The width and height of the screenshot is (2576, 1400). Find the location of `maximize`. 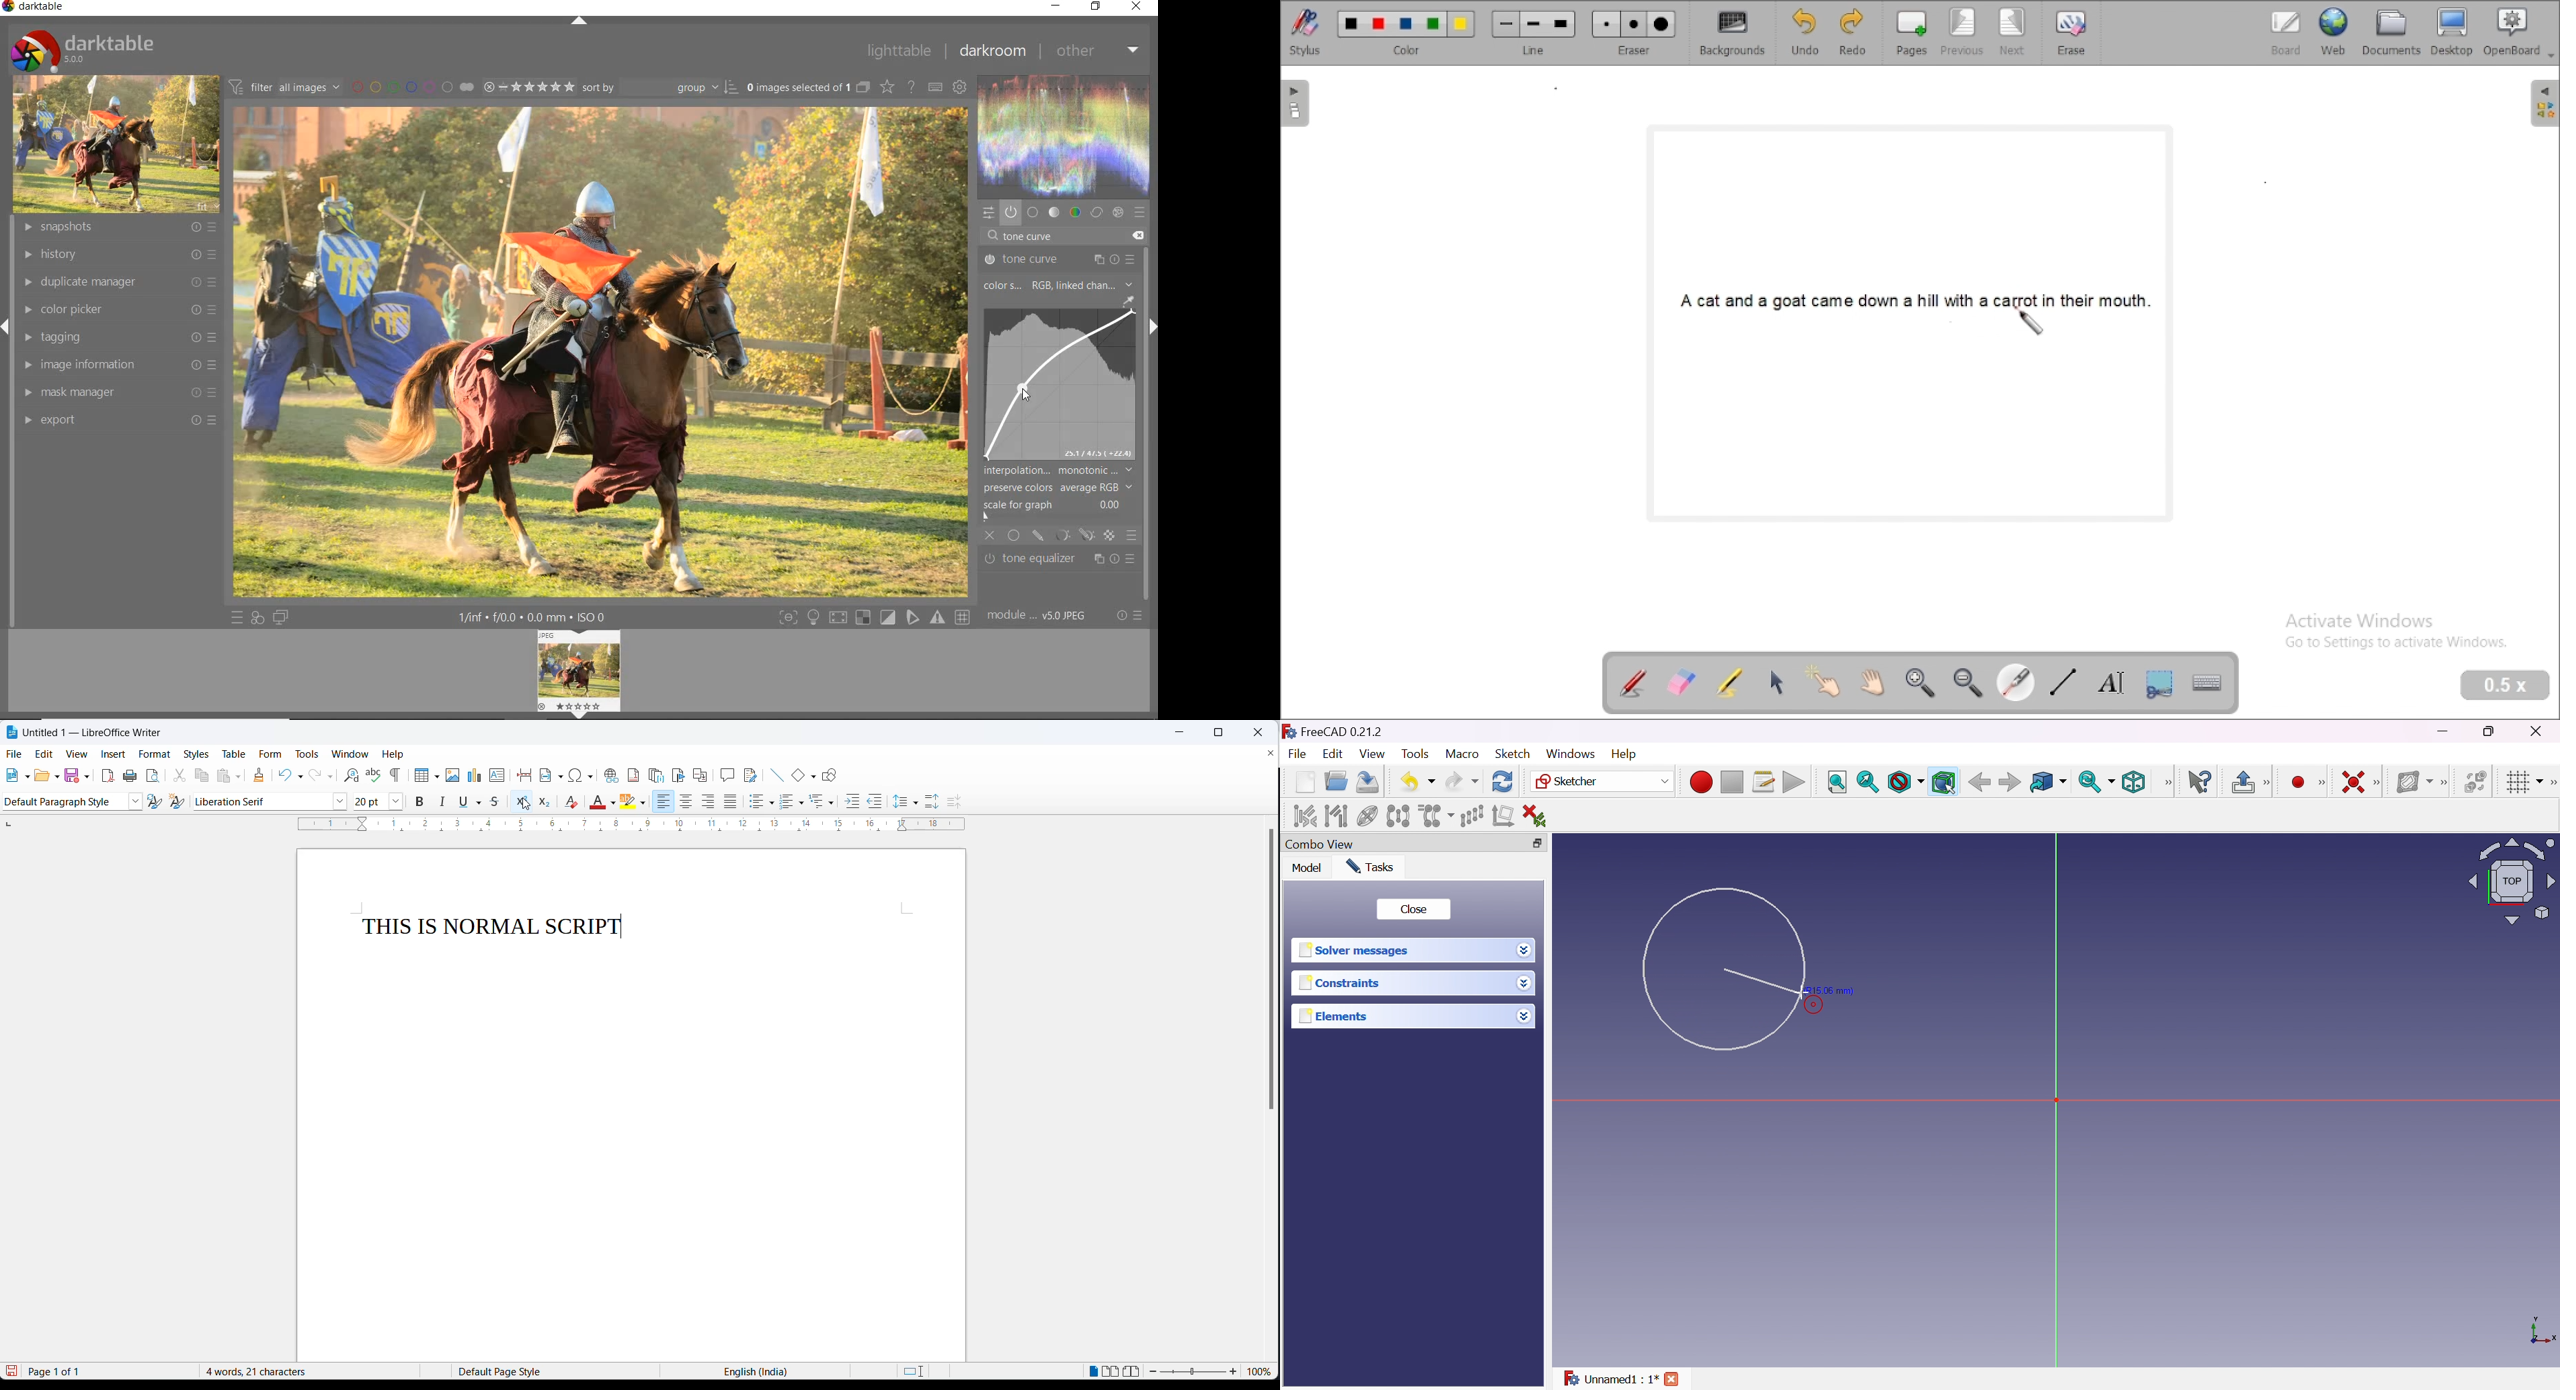

maximize is located at coordinates (1215, 733).